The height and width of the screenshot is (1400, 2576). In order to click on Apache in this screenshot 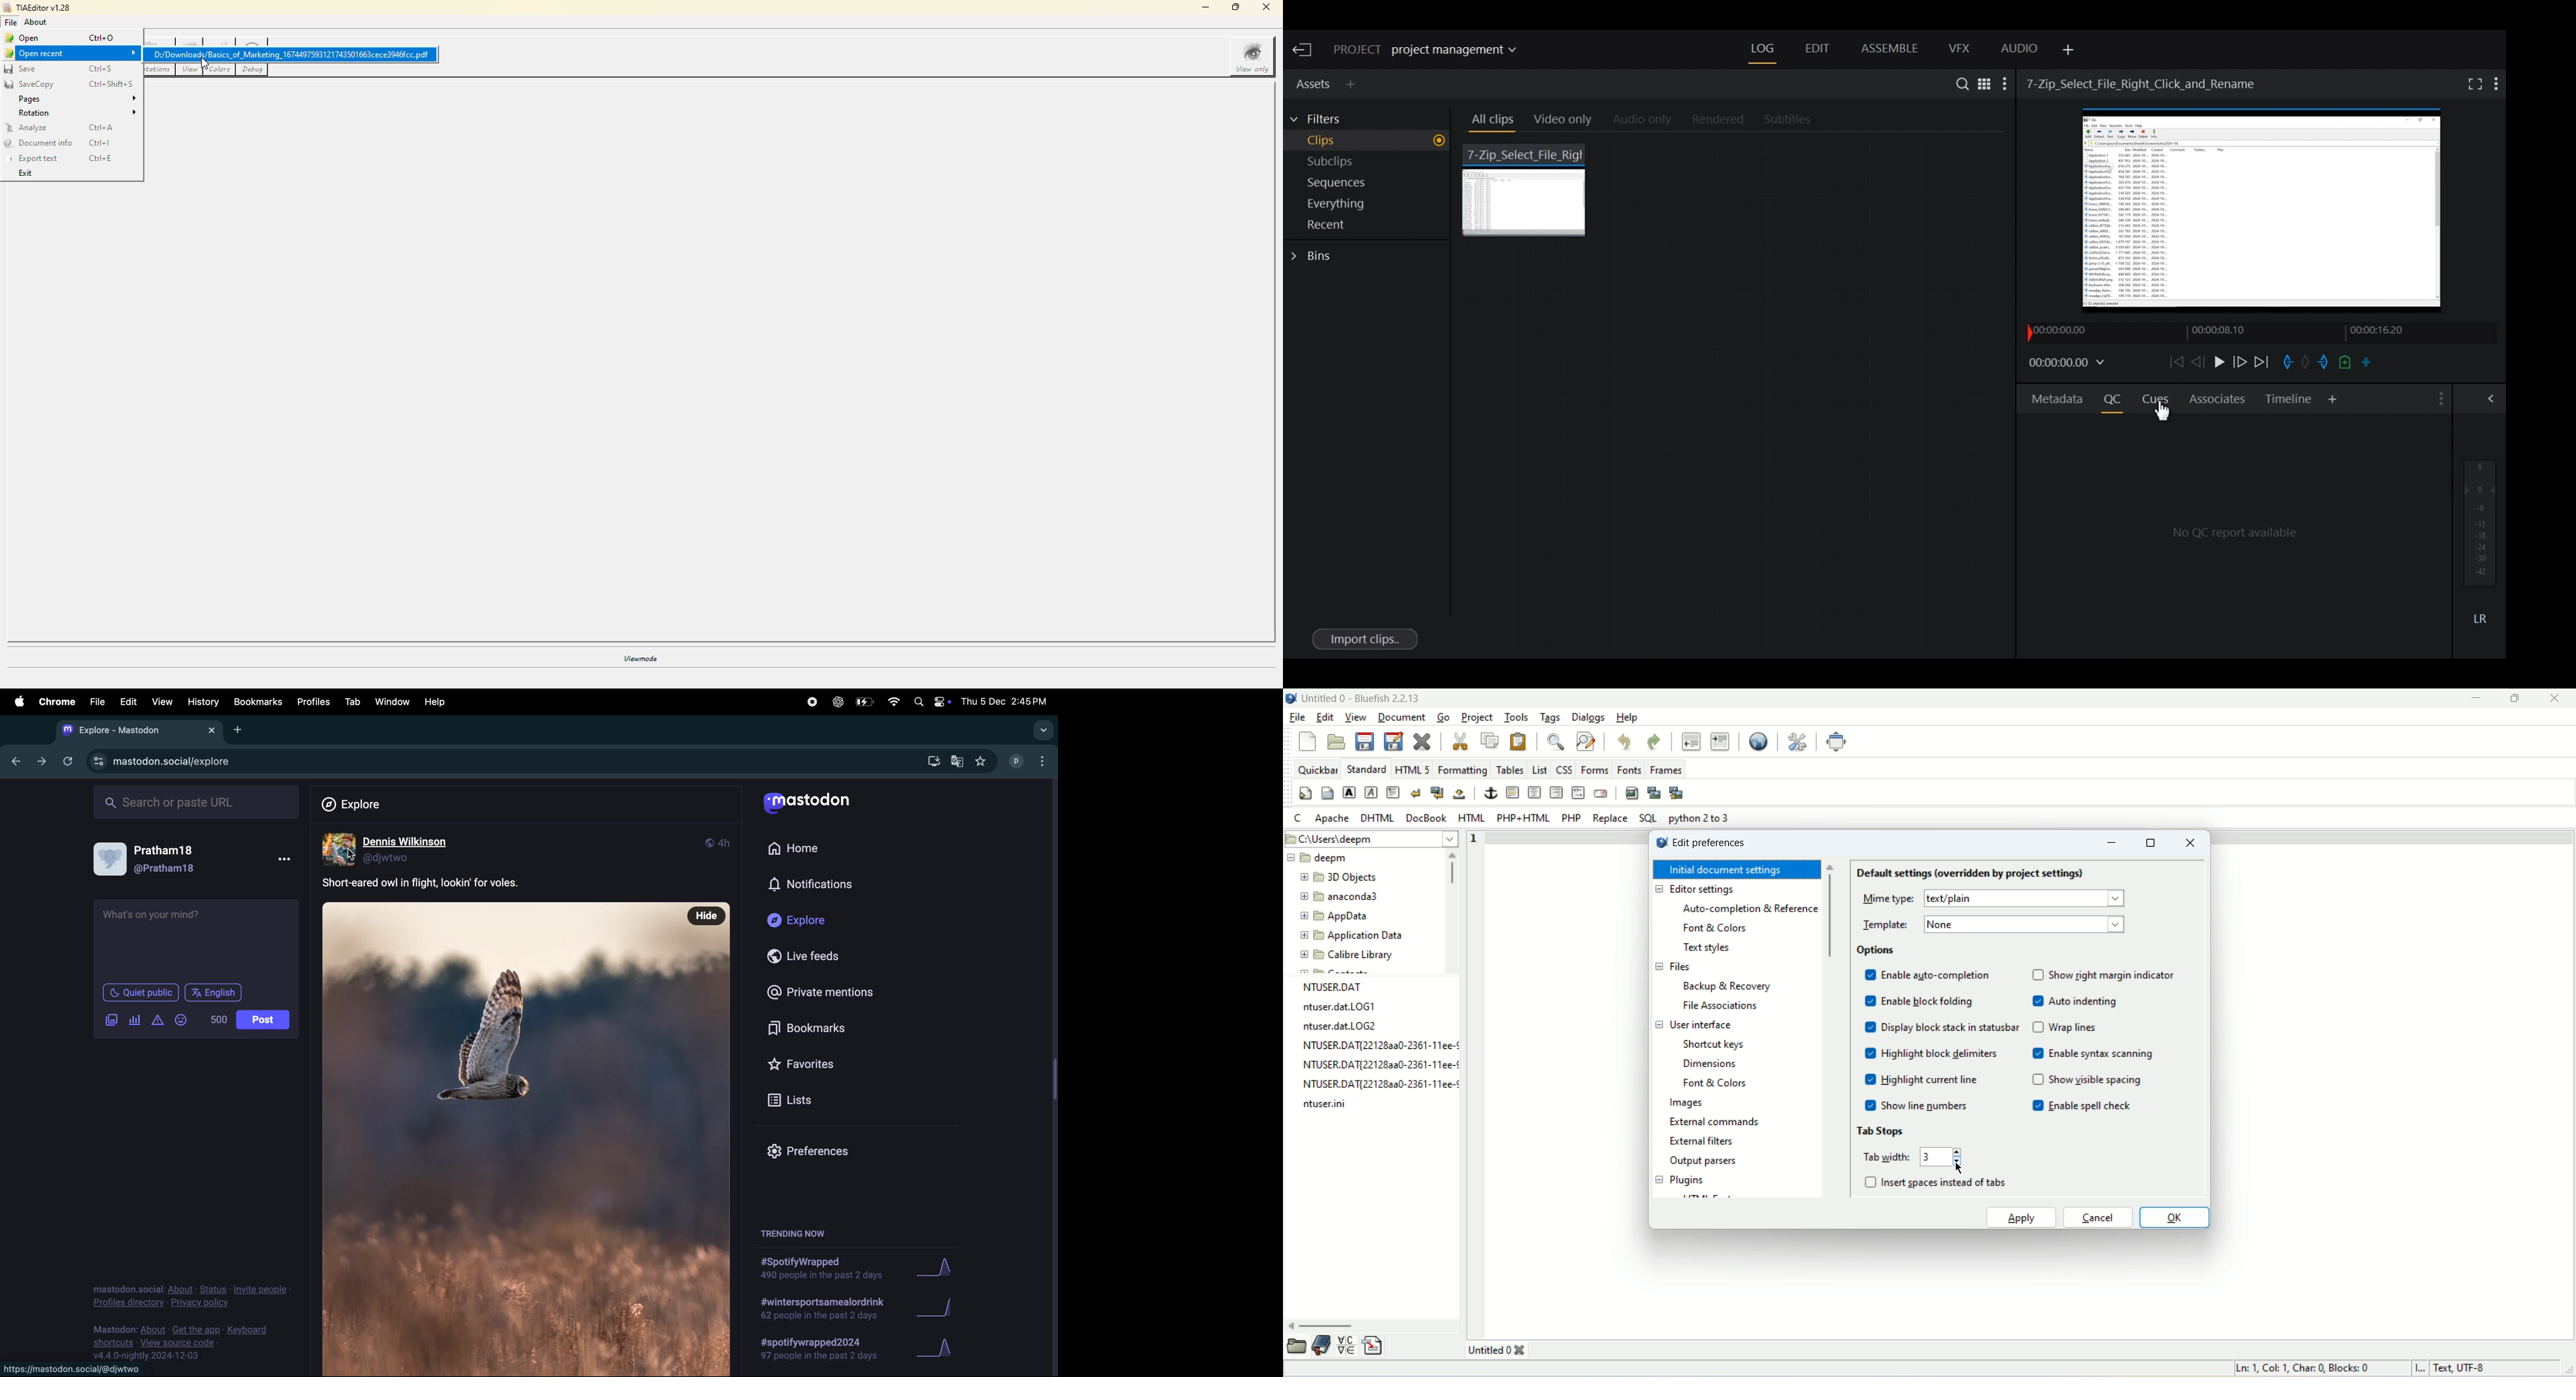, I will do `click(1330, 816)`.